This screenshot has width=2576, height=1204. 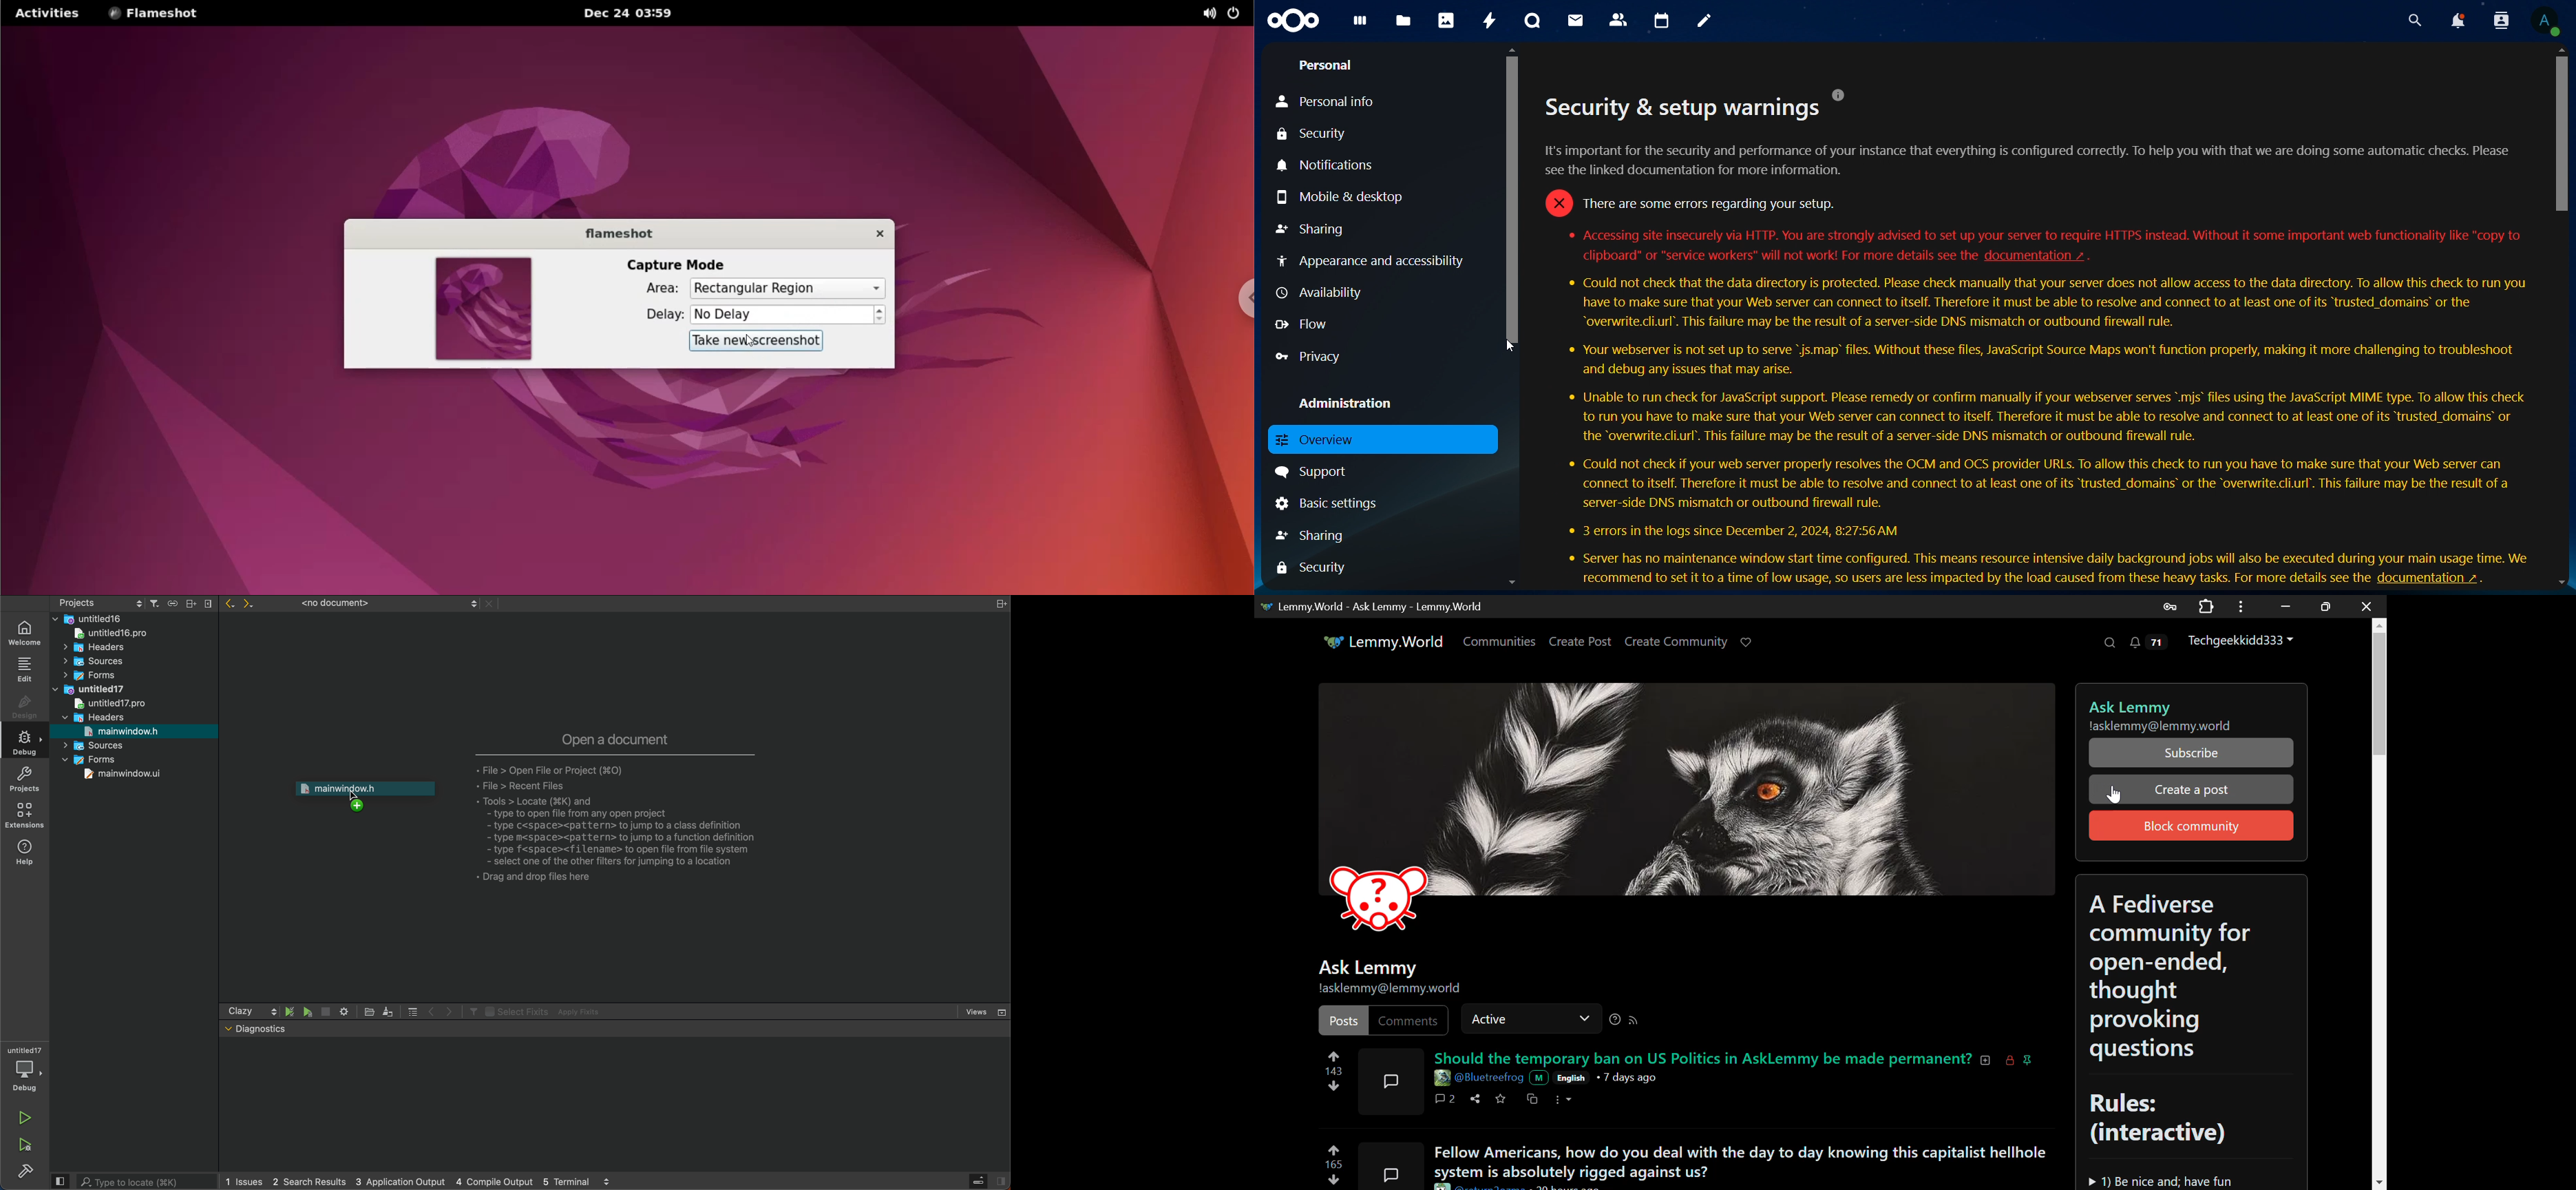 I want to click on Menu, so click(x=207, y=604).